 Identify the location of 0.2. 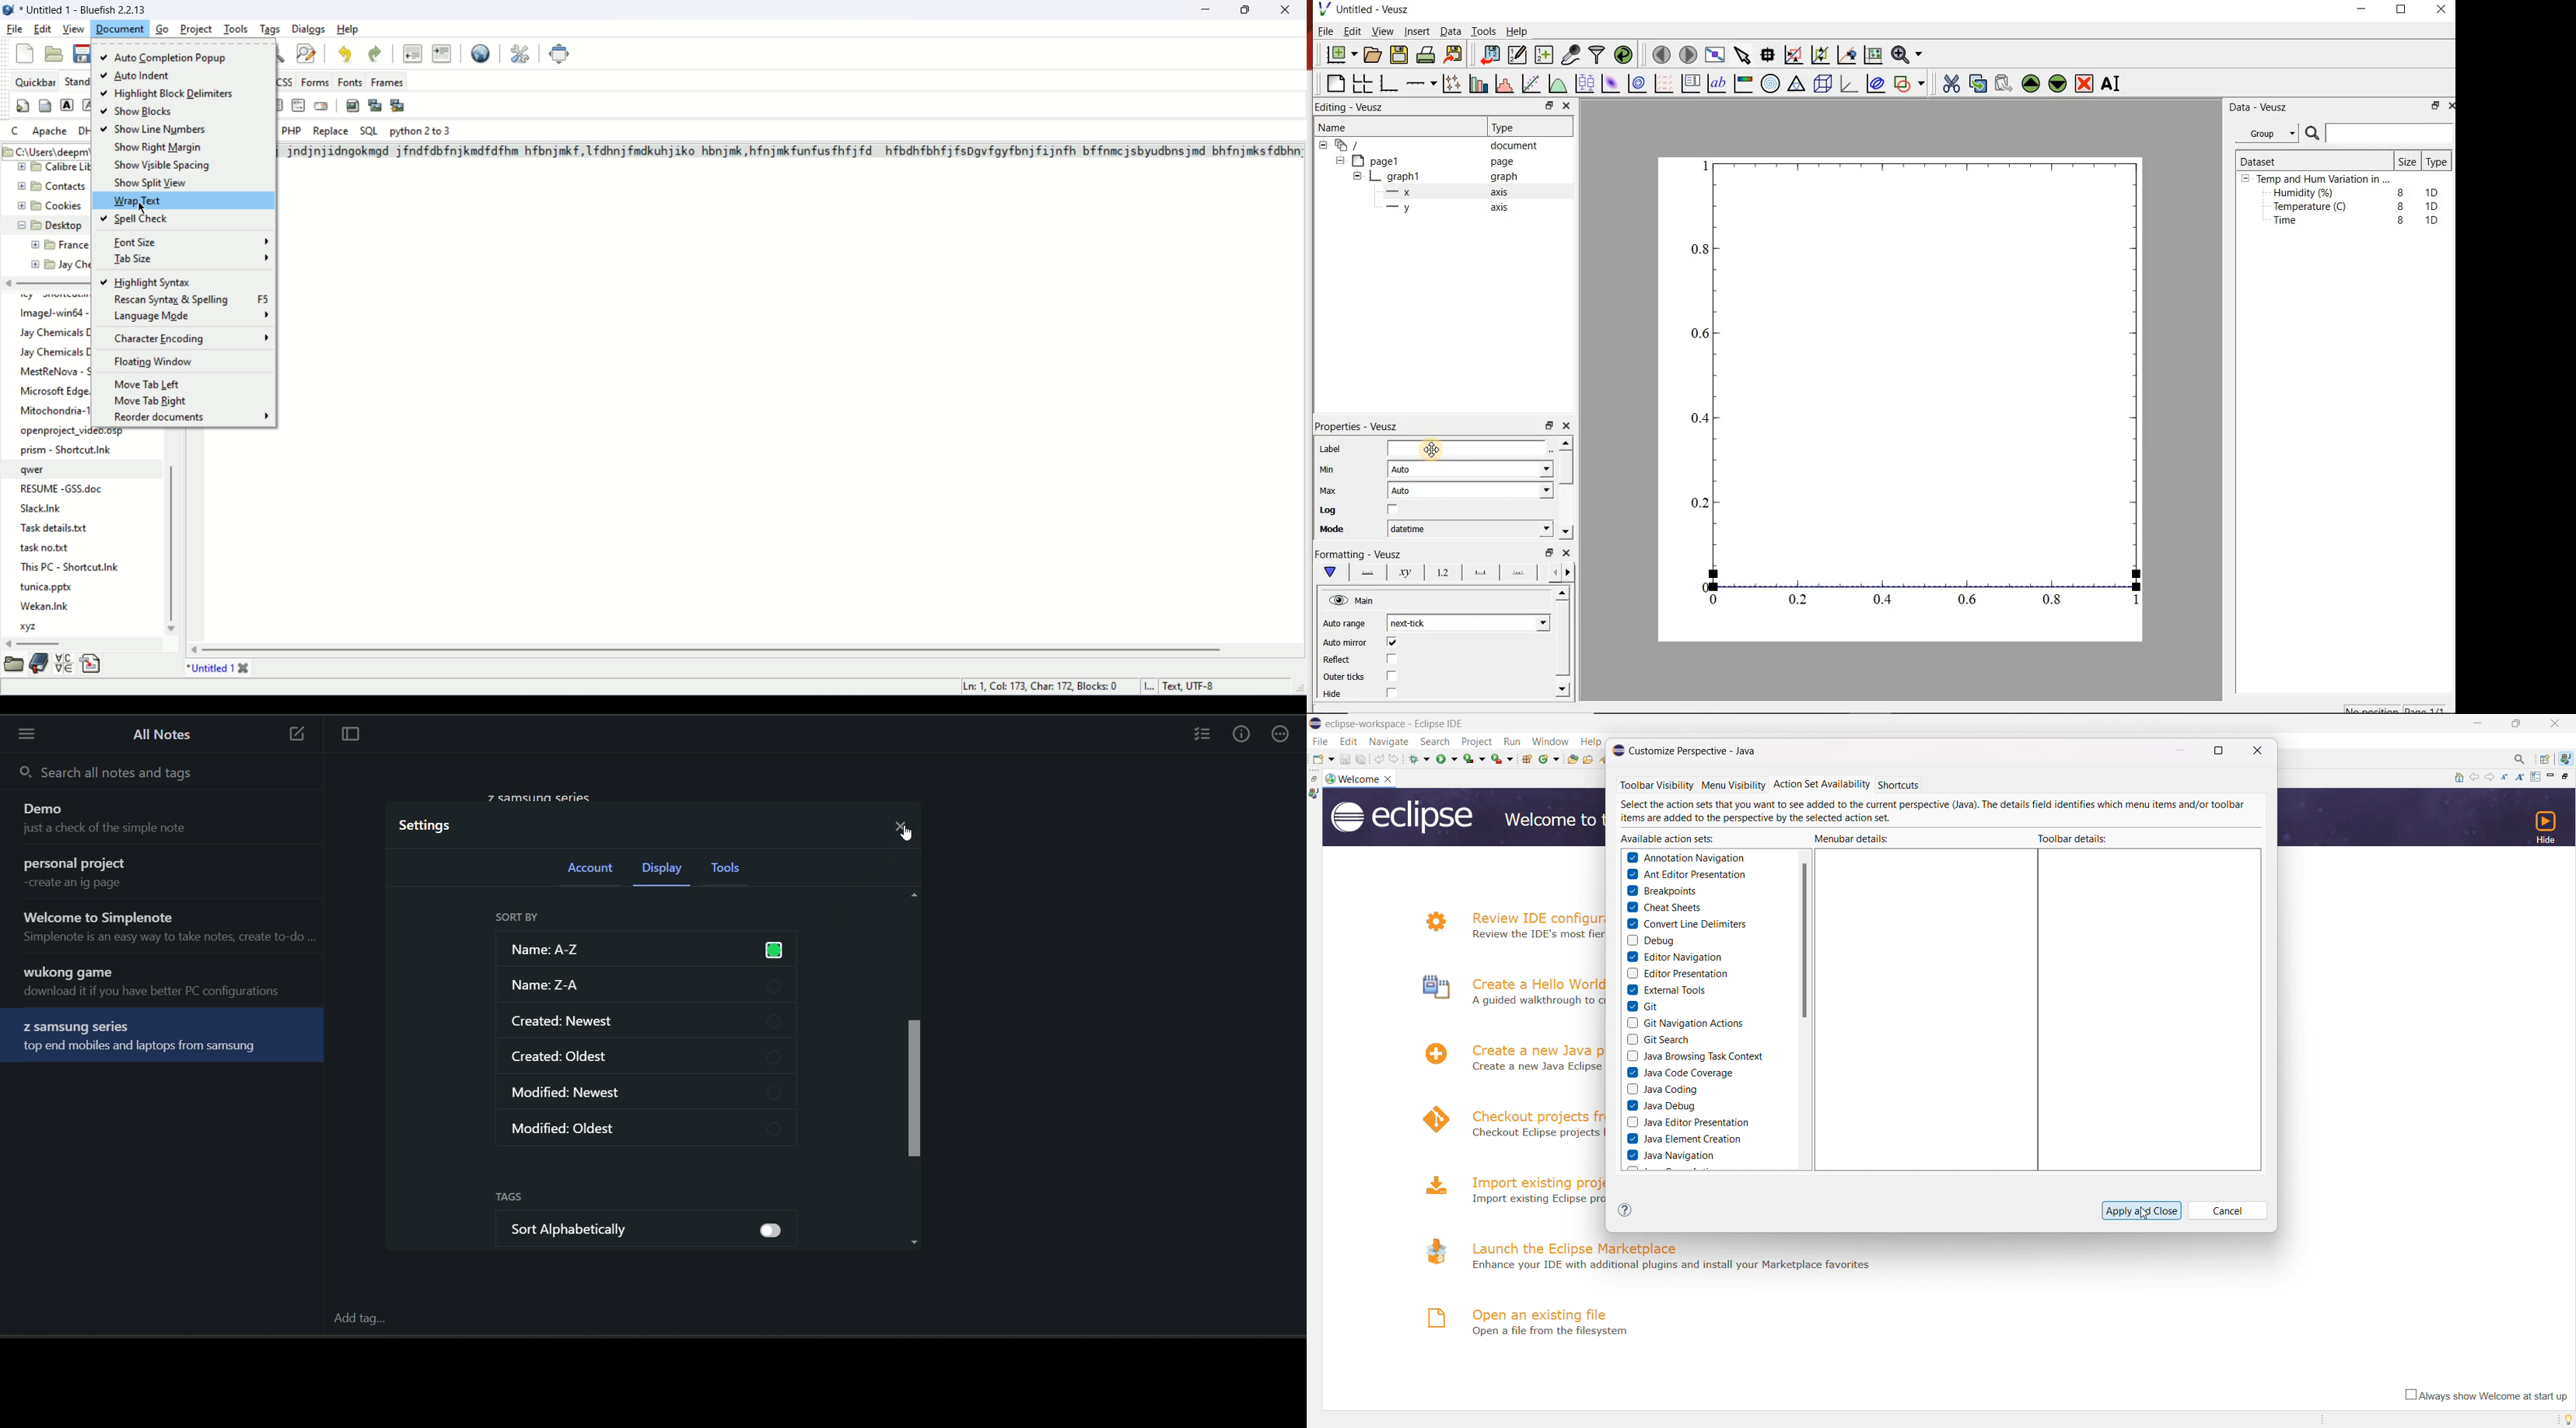
(1698, 503).